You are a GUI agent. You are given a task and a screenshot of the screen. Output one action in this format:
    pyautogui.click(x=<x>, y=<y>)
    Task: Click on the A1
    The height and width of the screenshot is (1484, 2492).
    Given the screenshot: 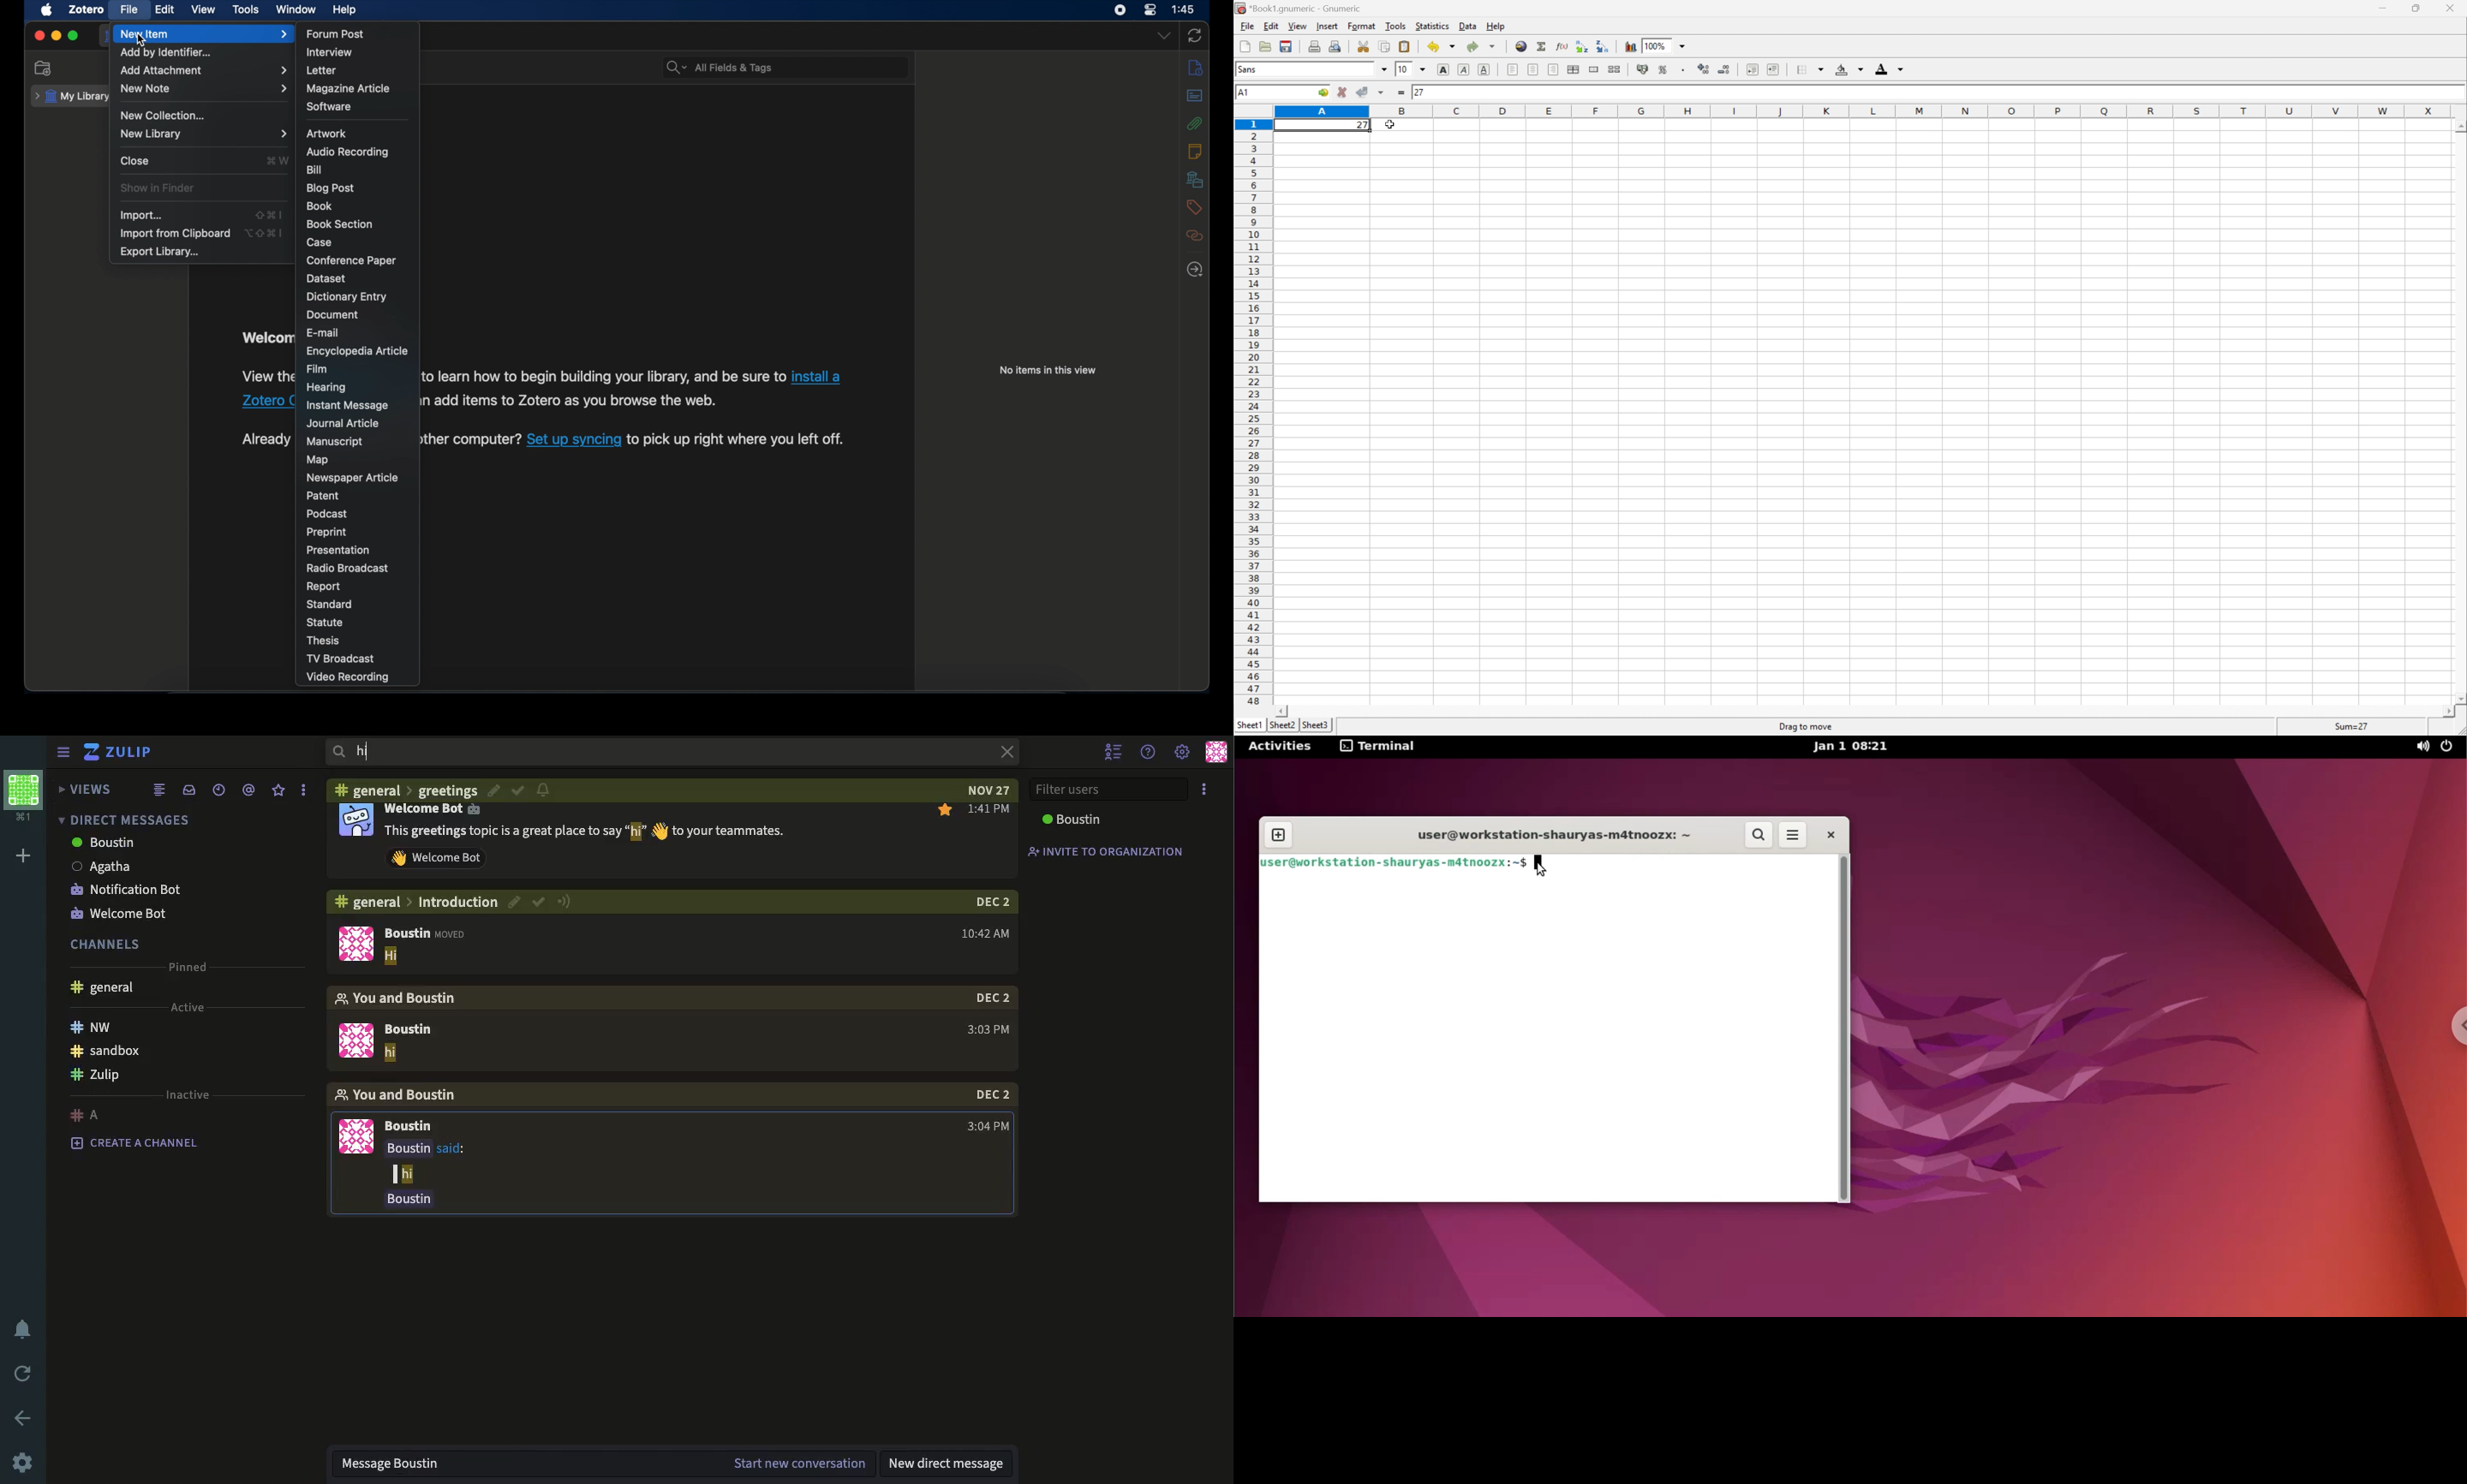 What is the action you would take?
    pyautogui.click(x=1245, y=92)
    